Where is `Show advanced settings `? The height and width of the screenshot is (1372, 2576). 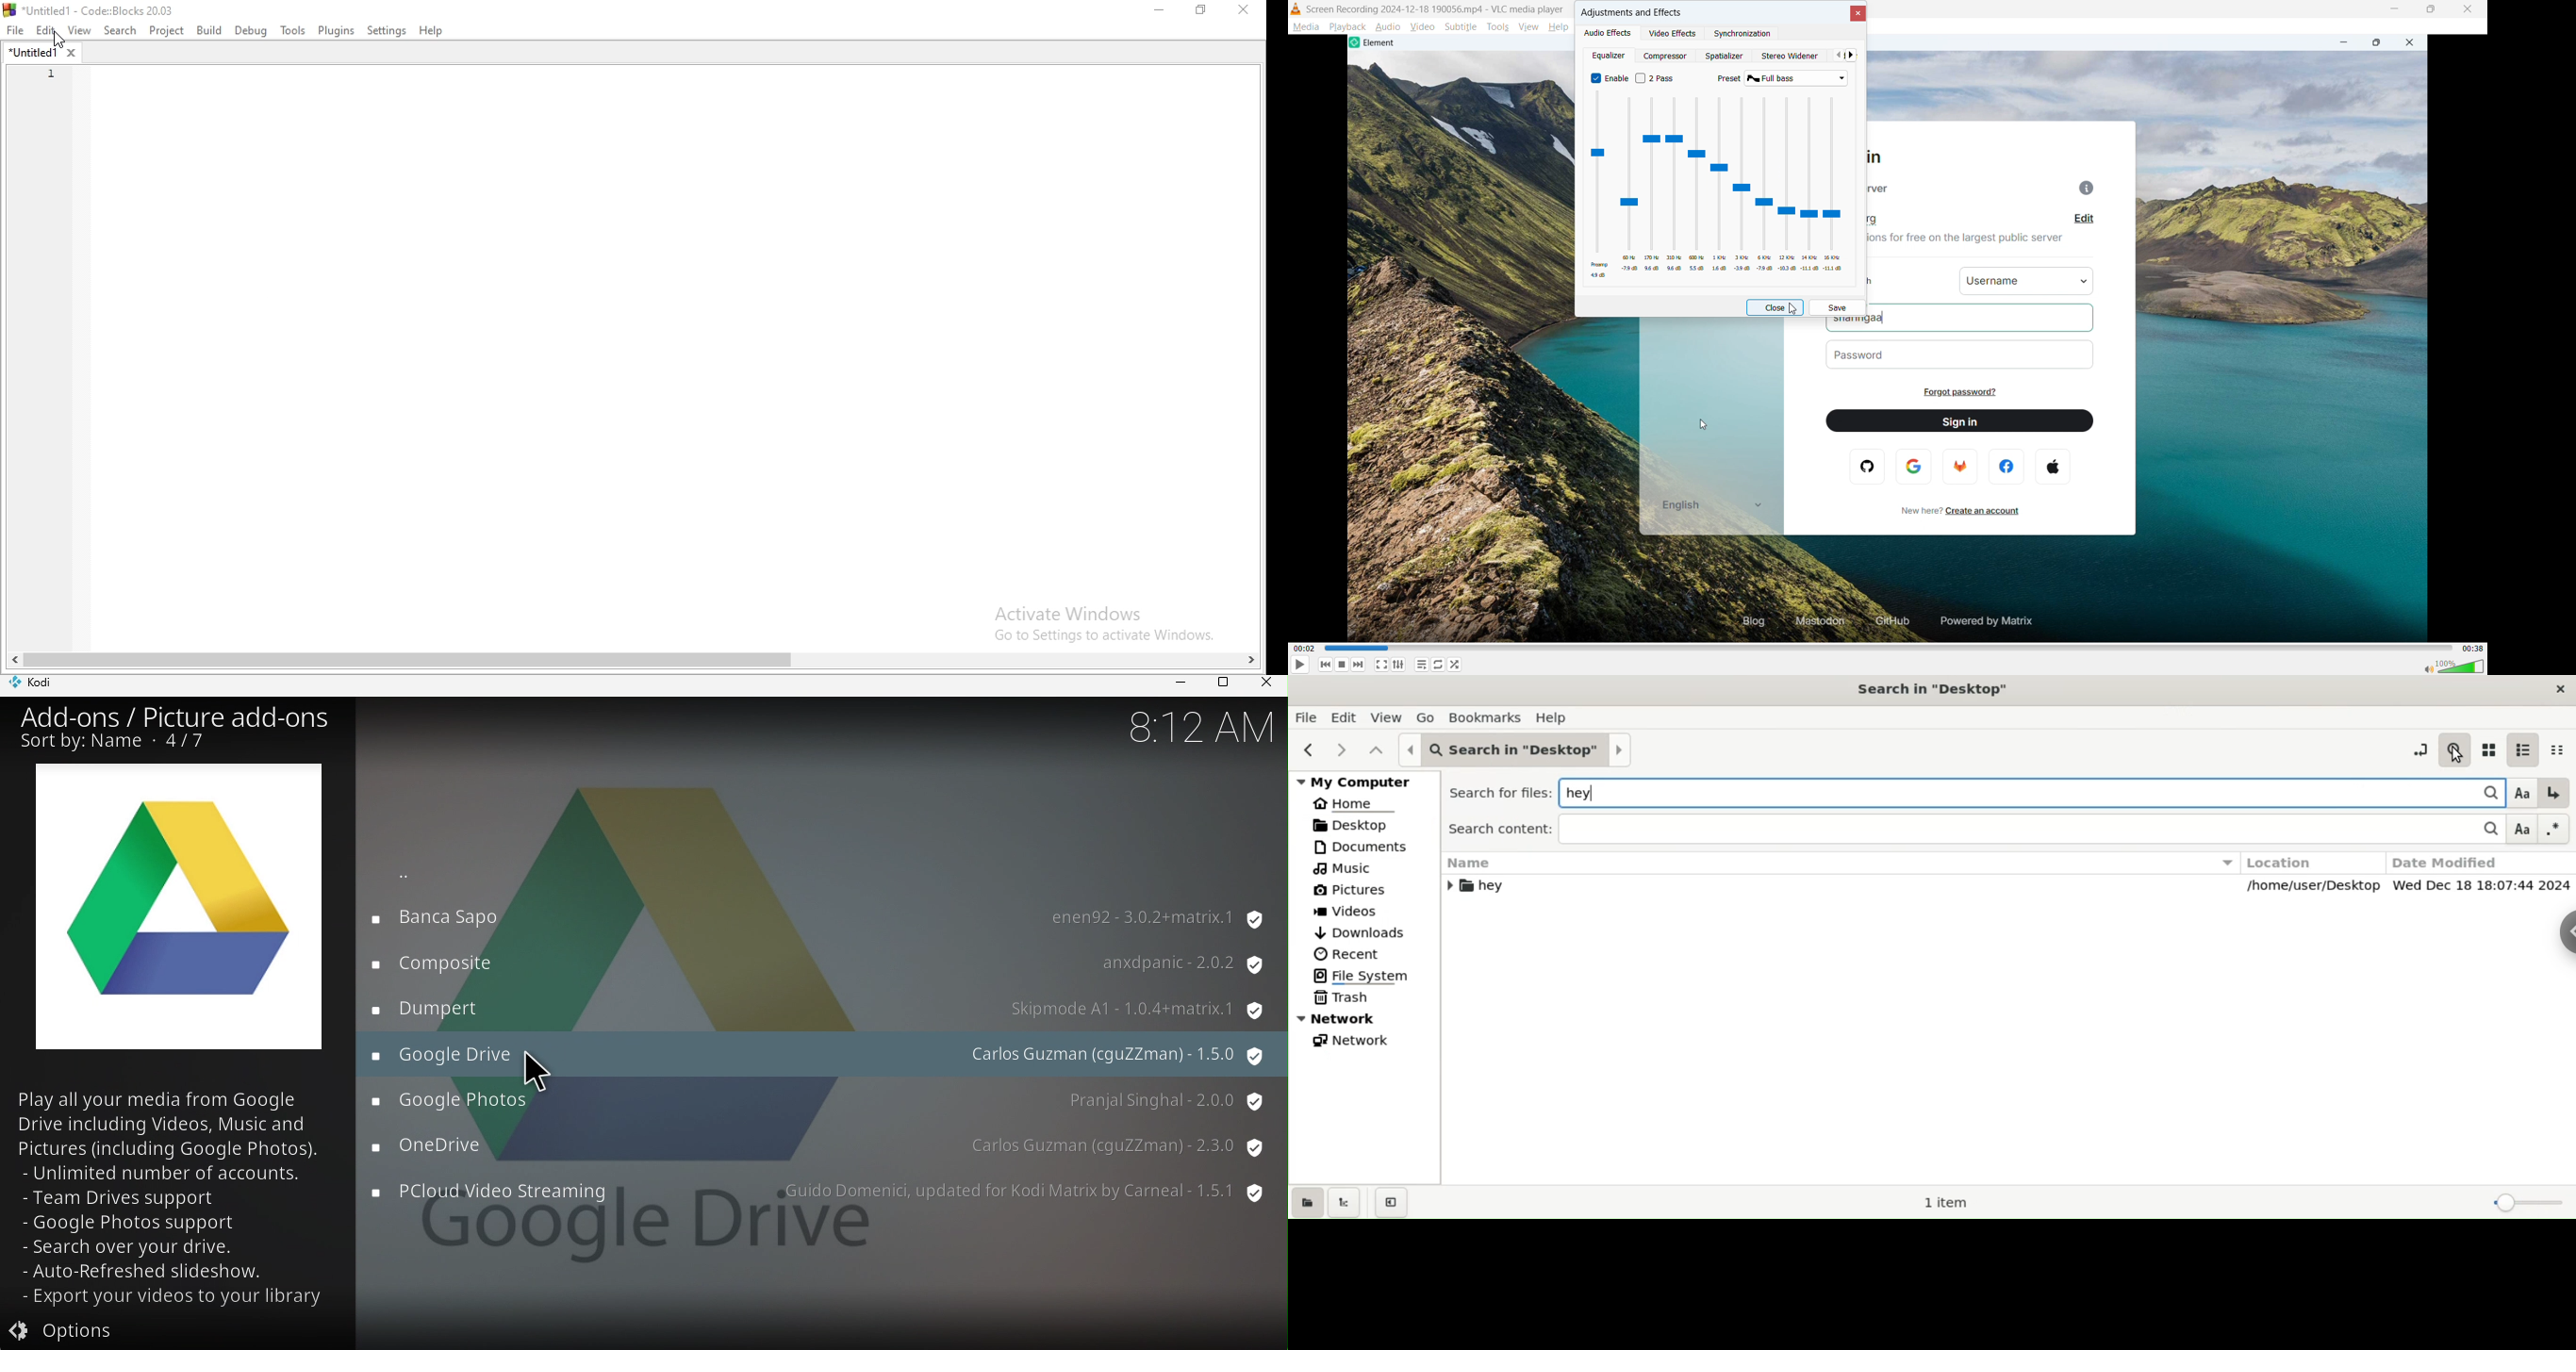 Show advanced settings  is located at coordinates (1402, 665).